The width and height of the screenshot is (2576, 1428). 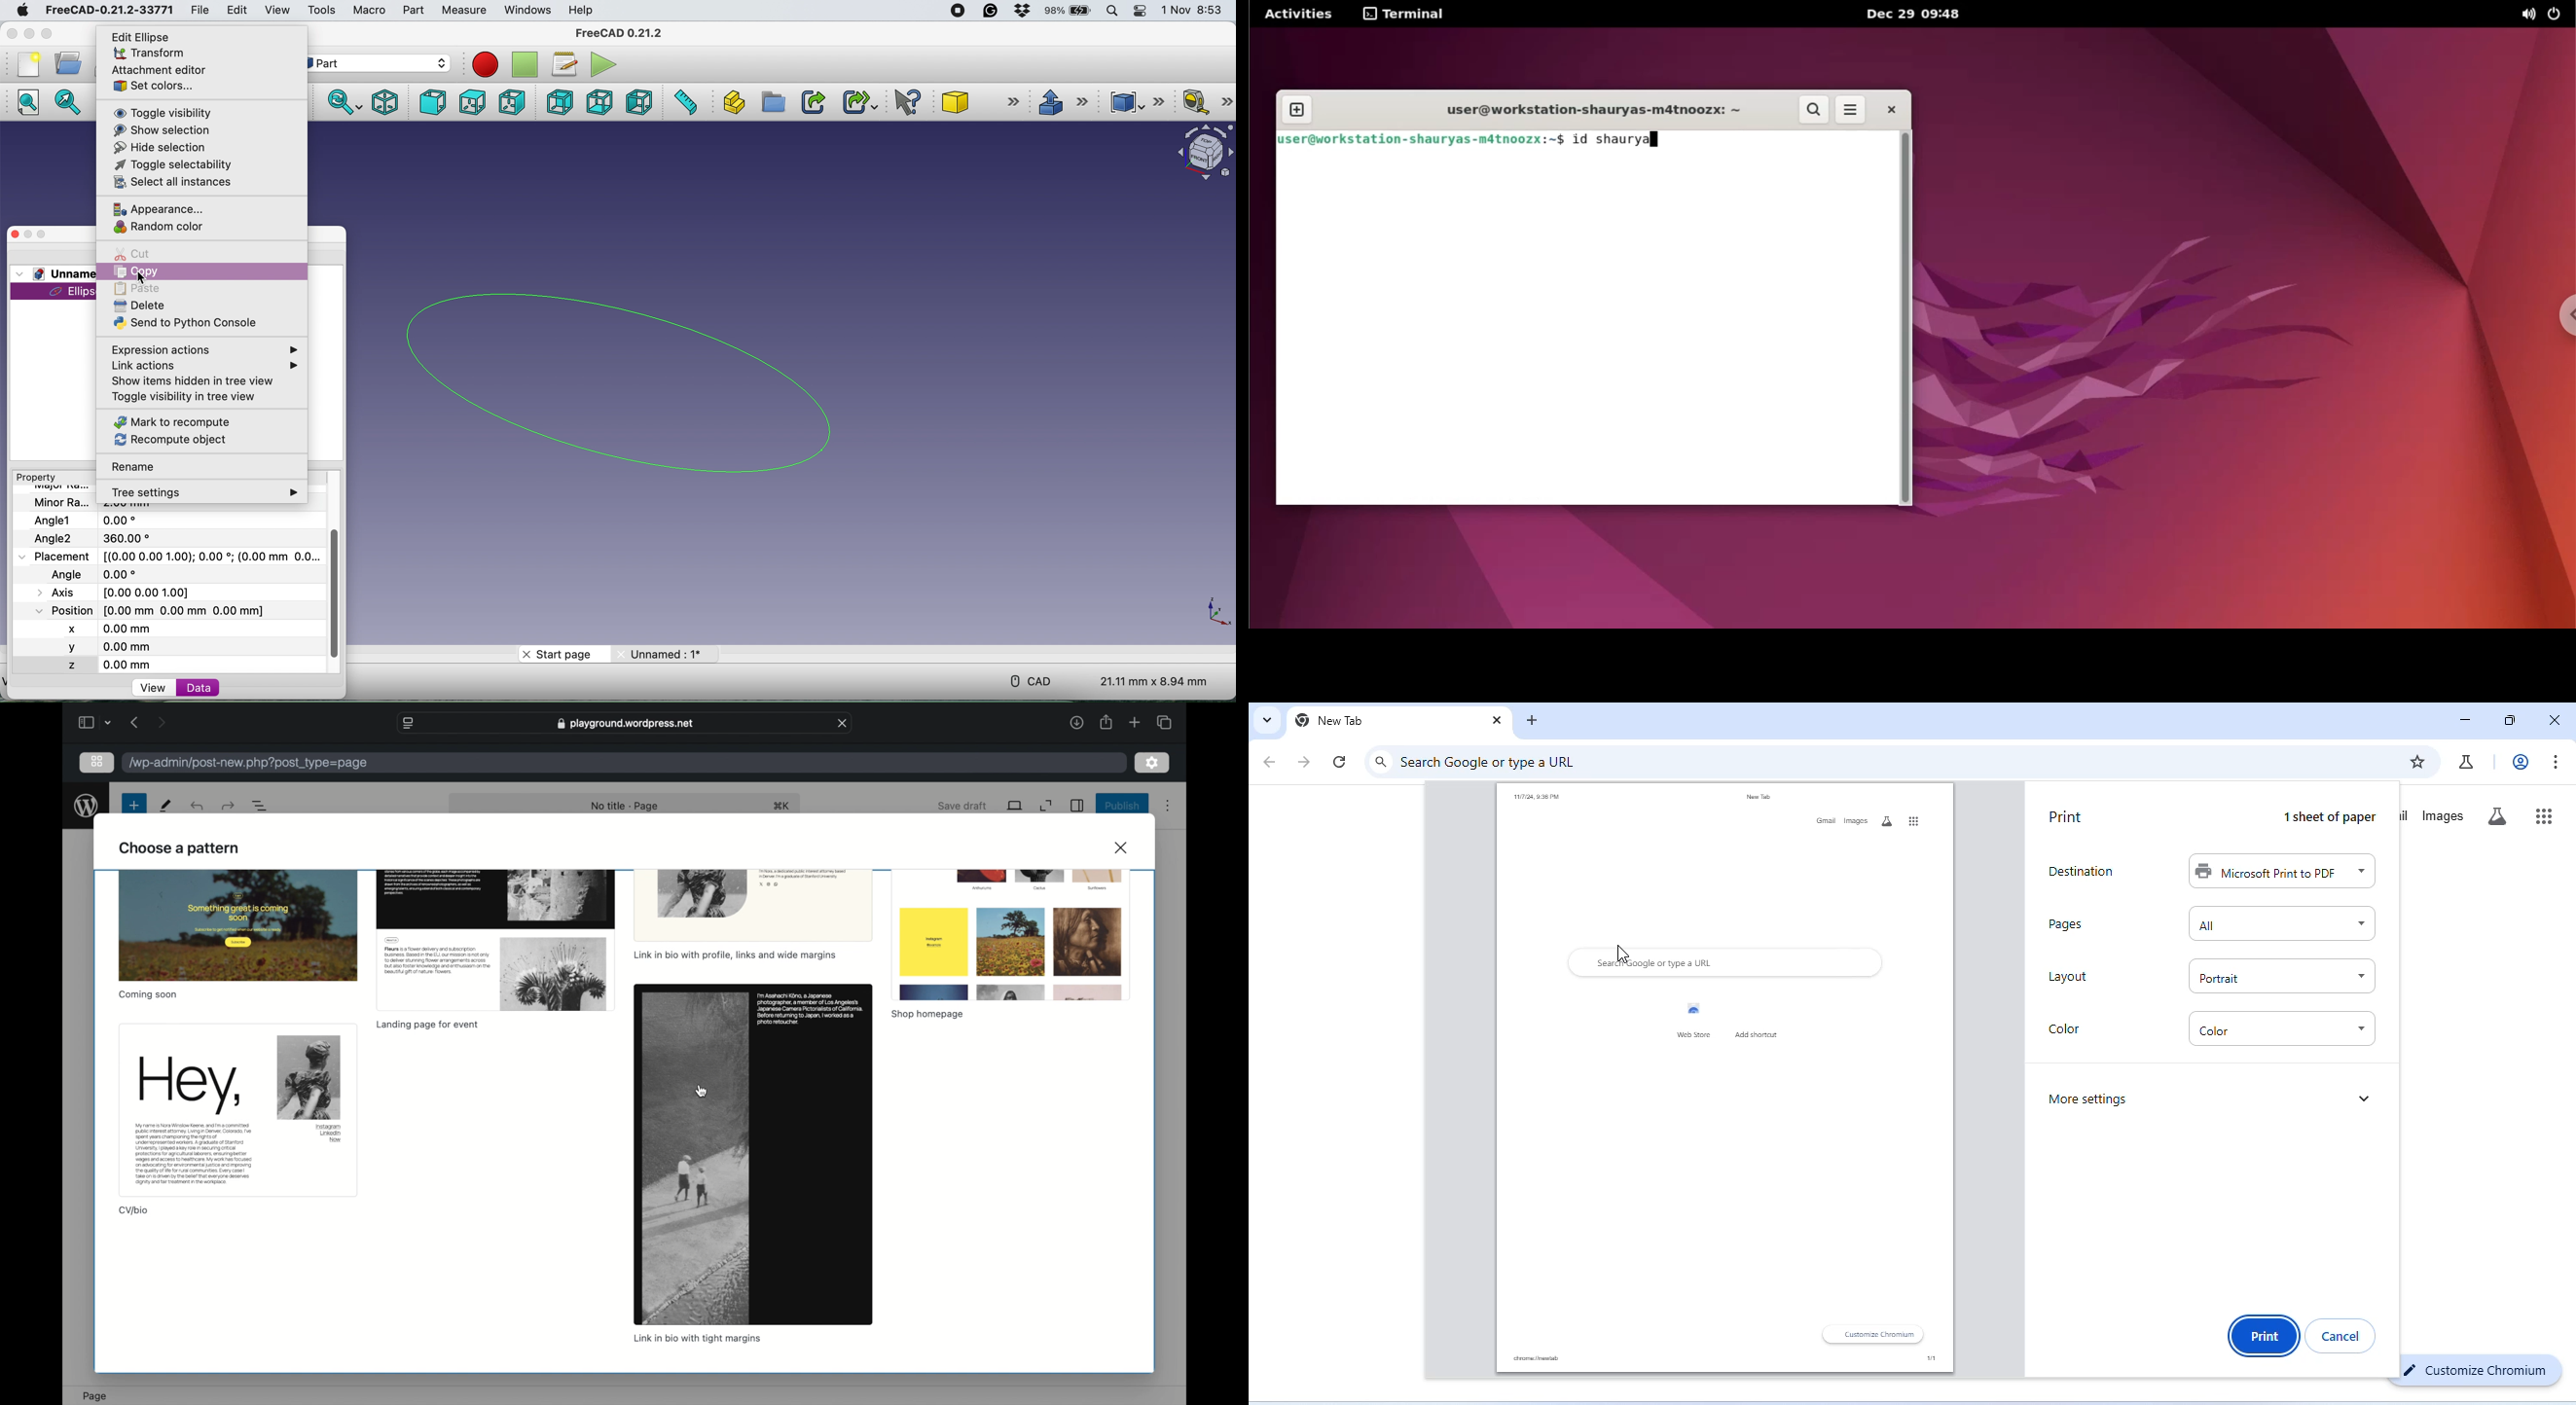 What do you see at coordinates (108, 11) in the screenshot?
I see `freecad` at bounding box center [108, 11].